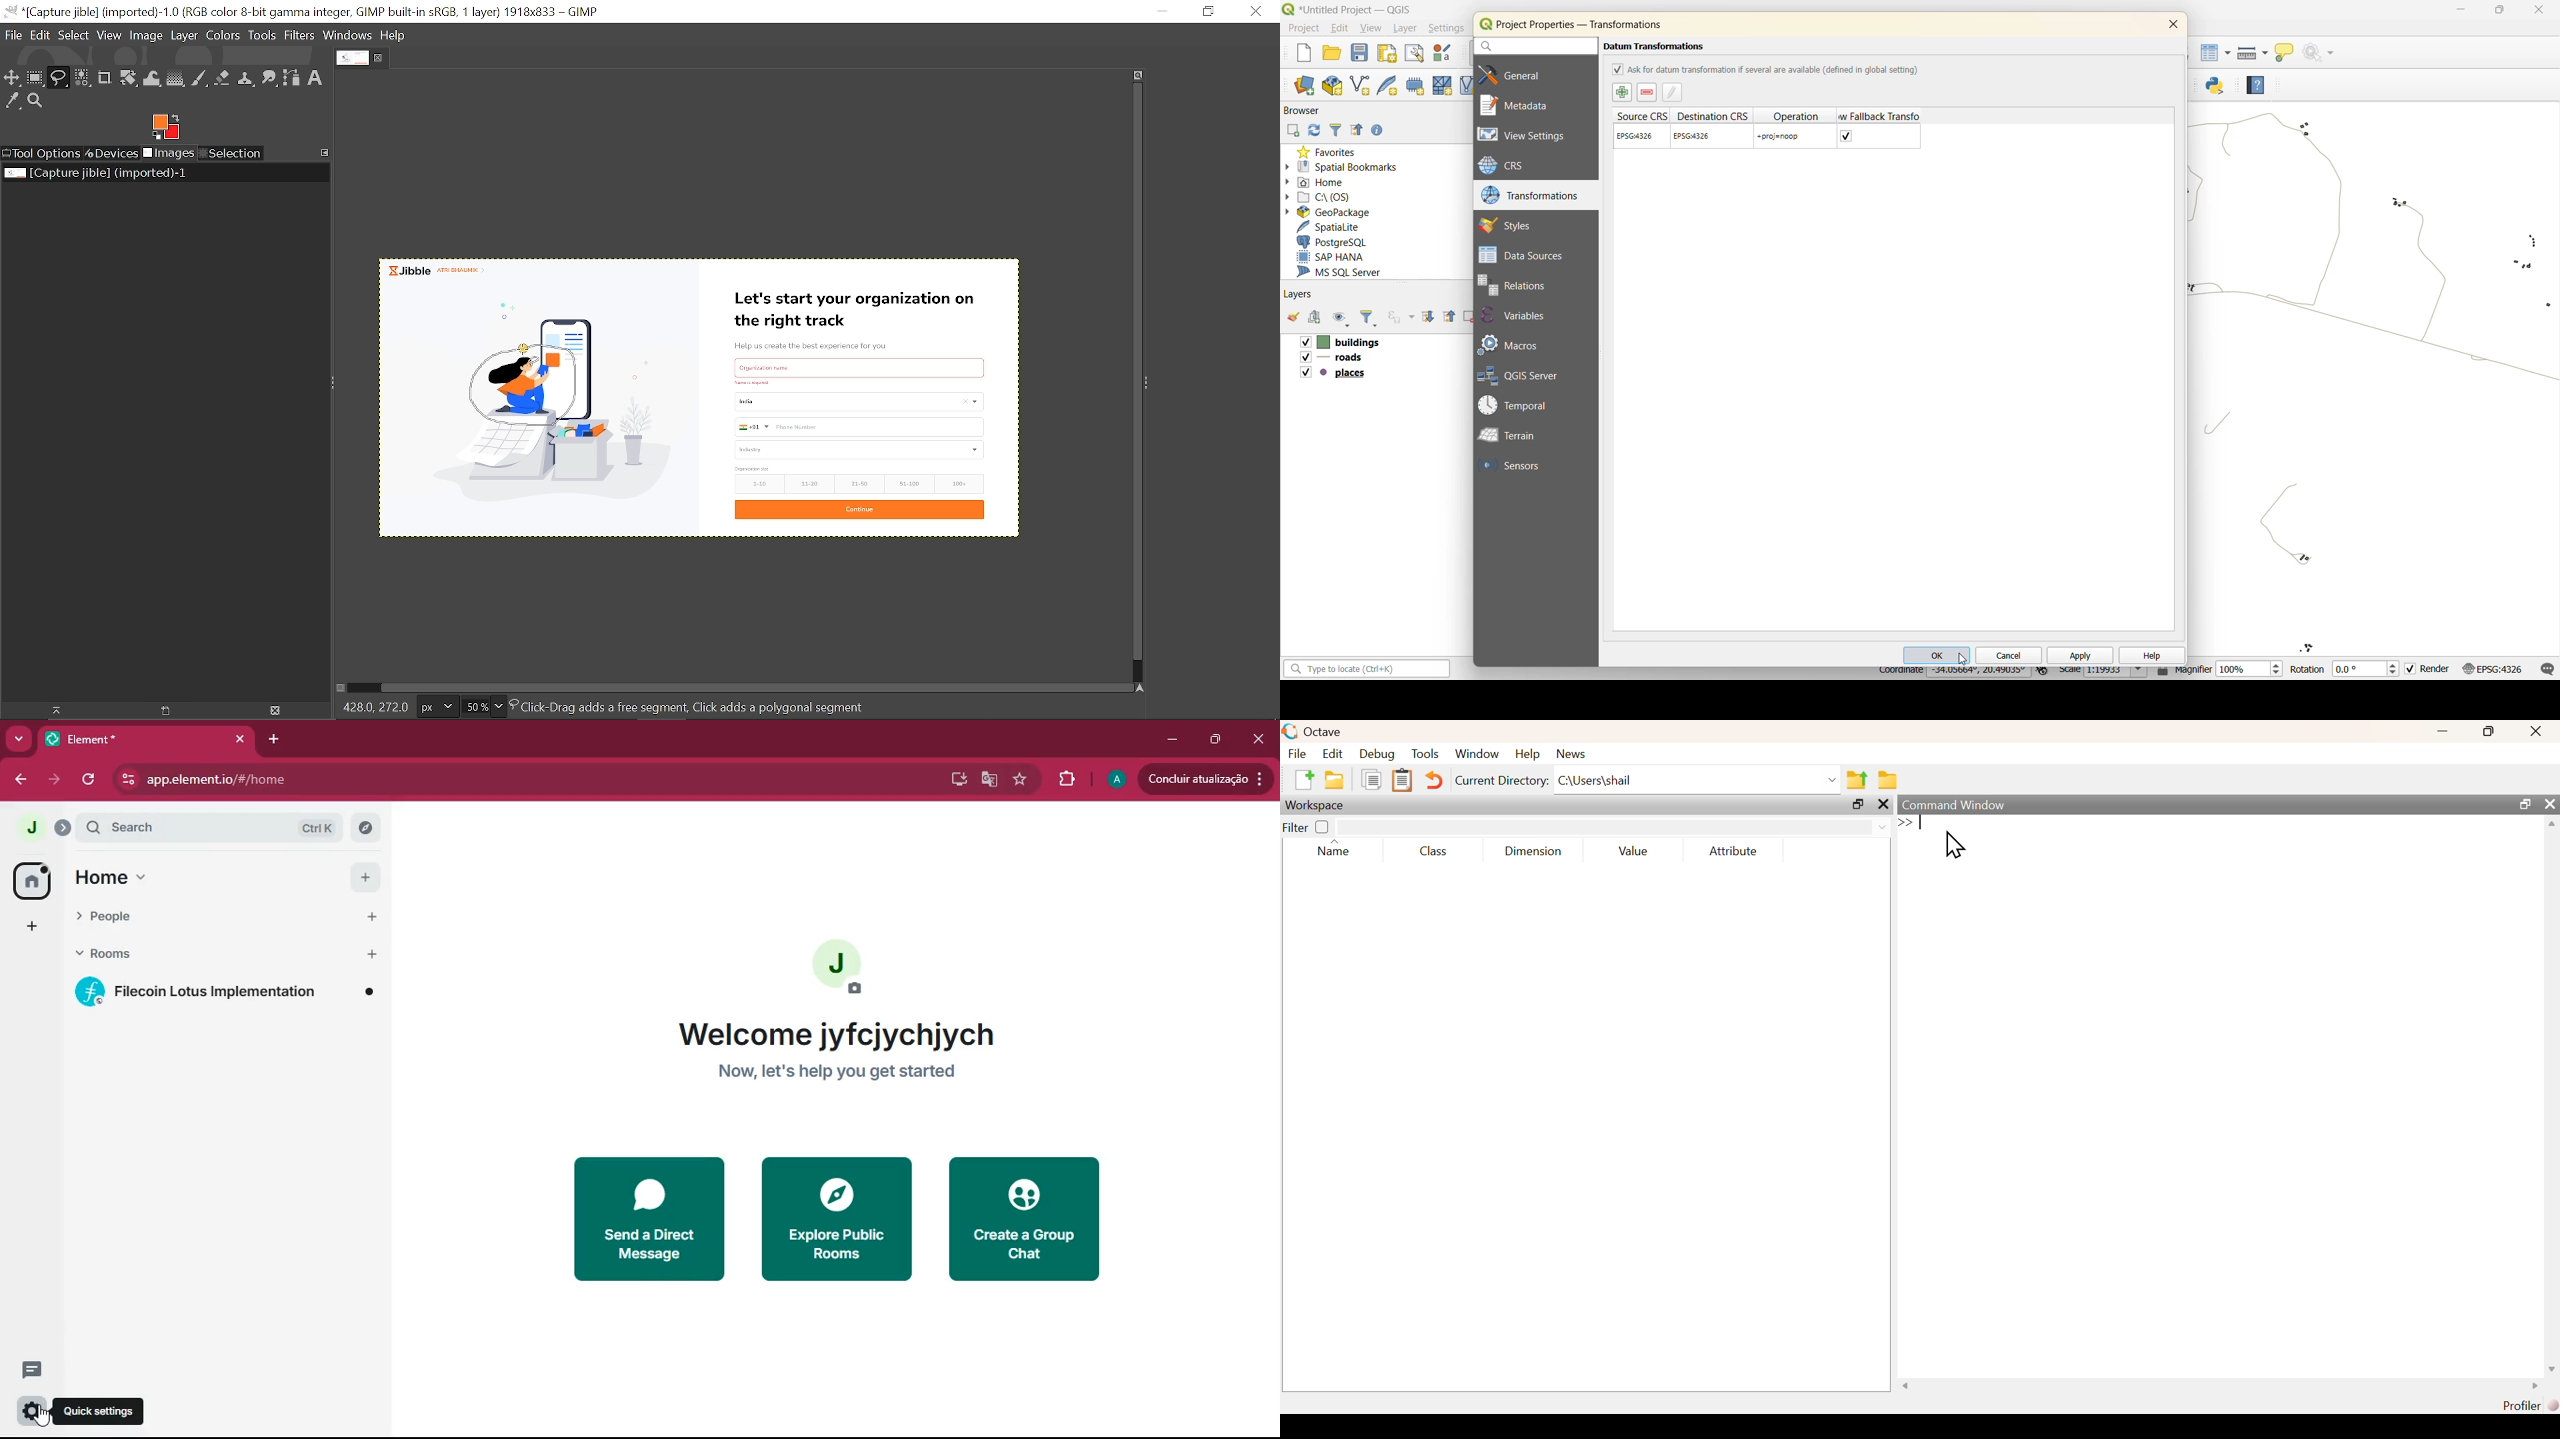  What do you see at coordinates (1571, 754) in the screenshot?
I see `News` at bounding box center [1571, 754].